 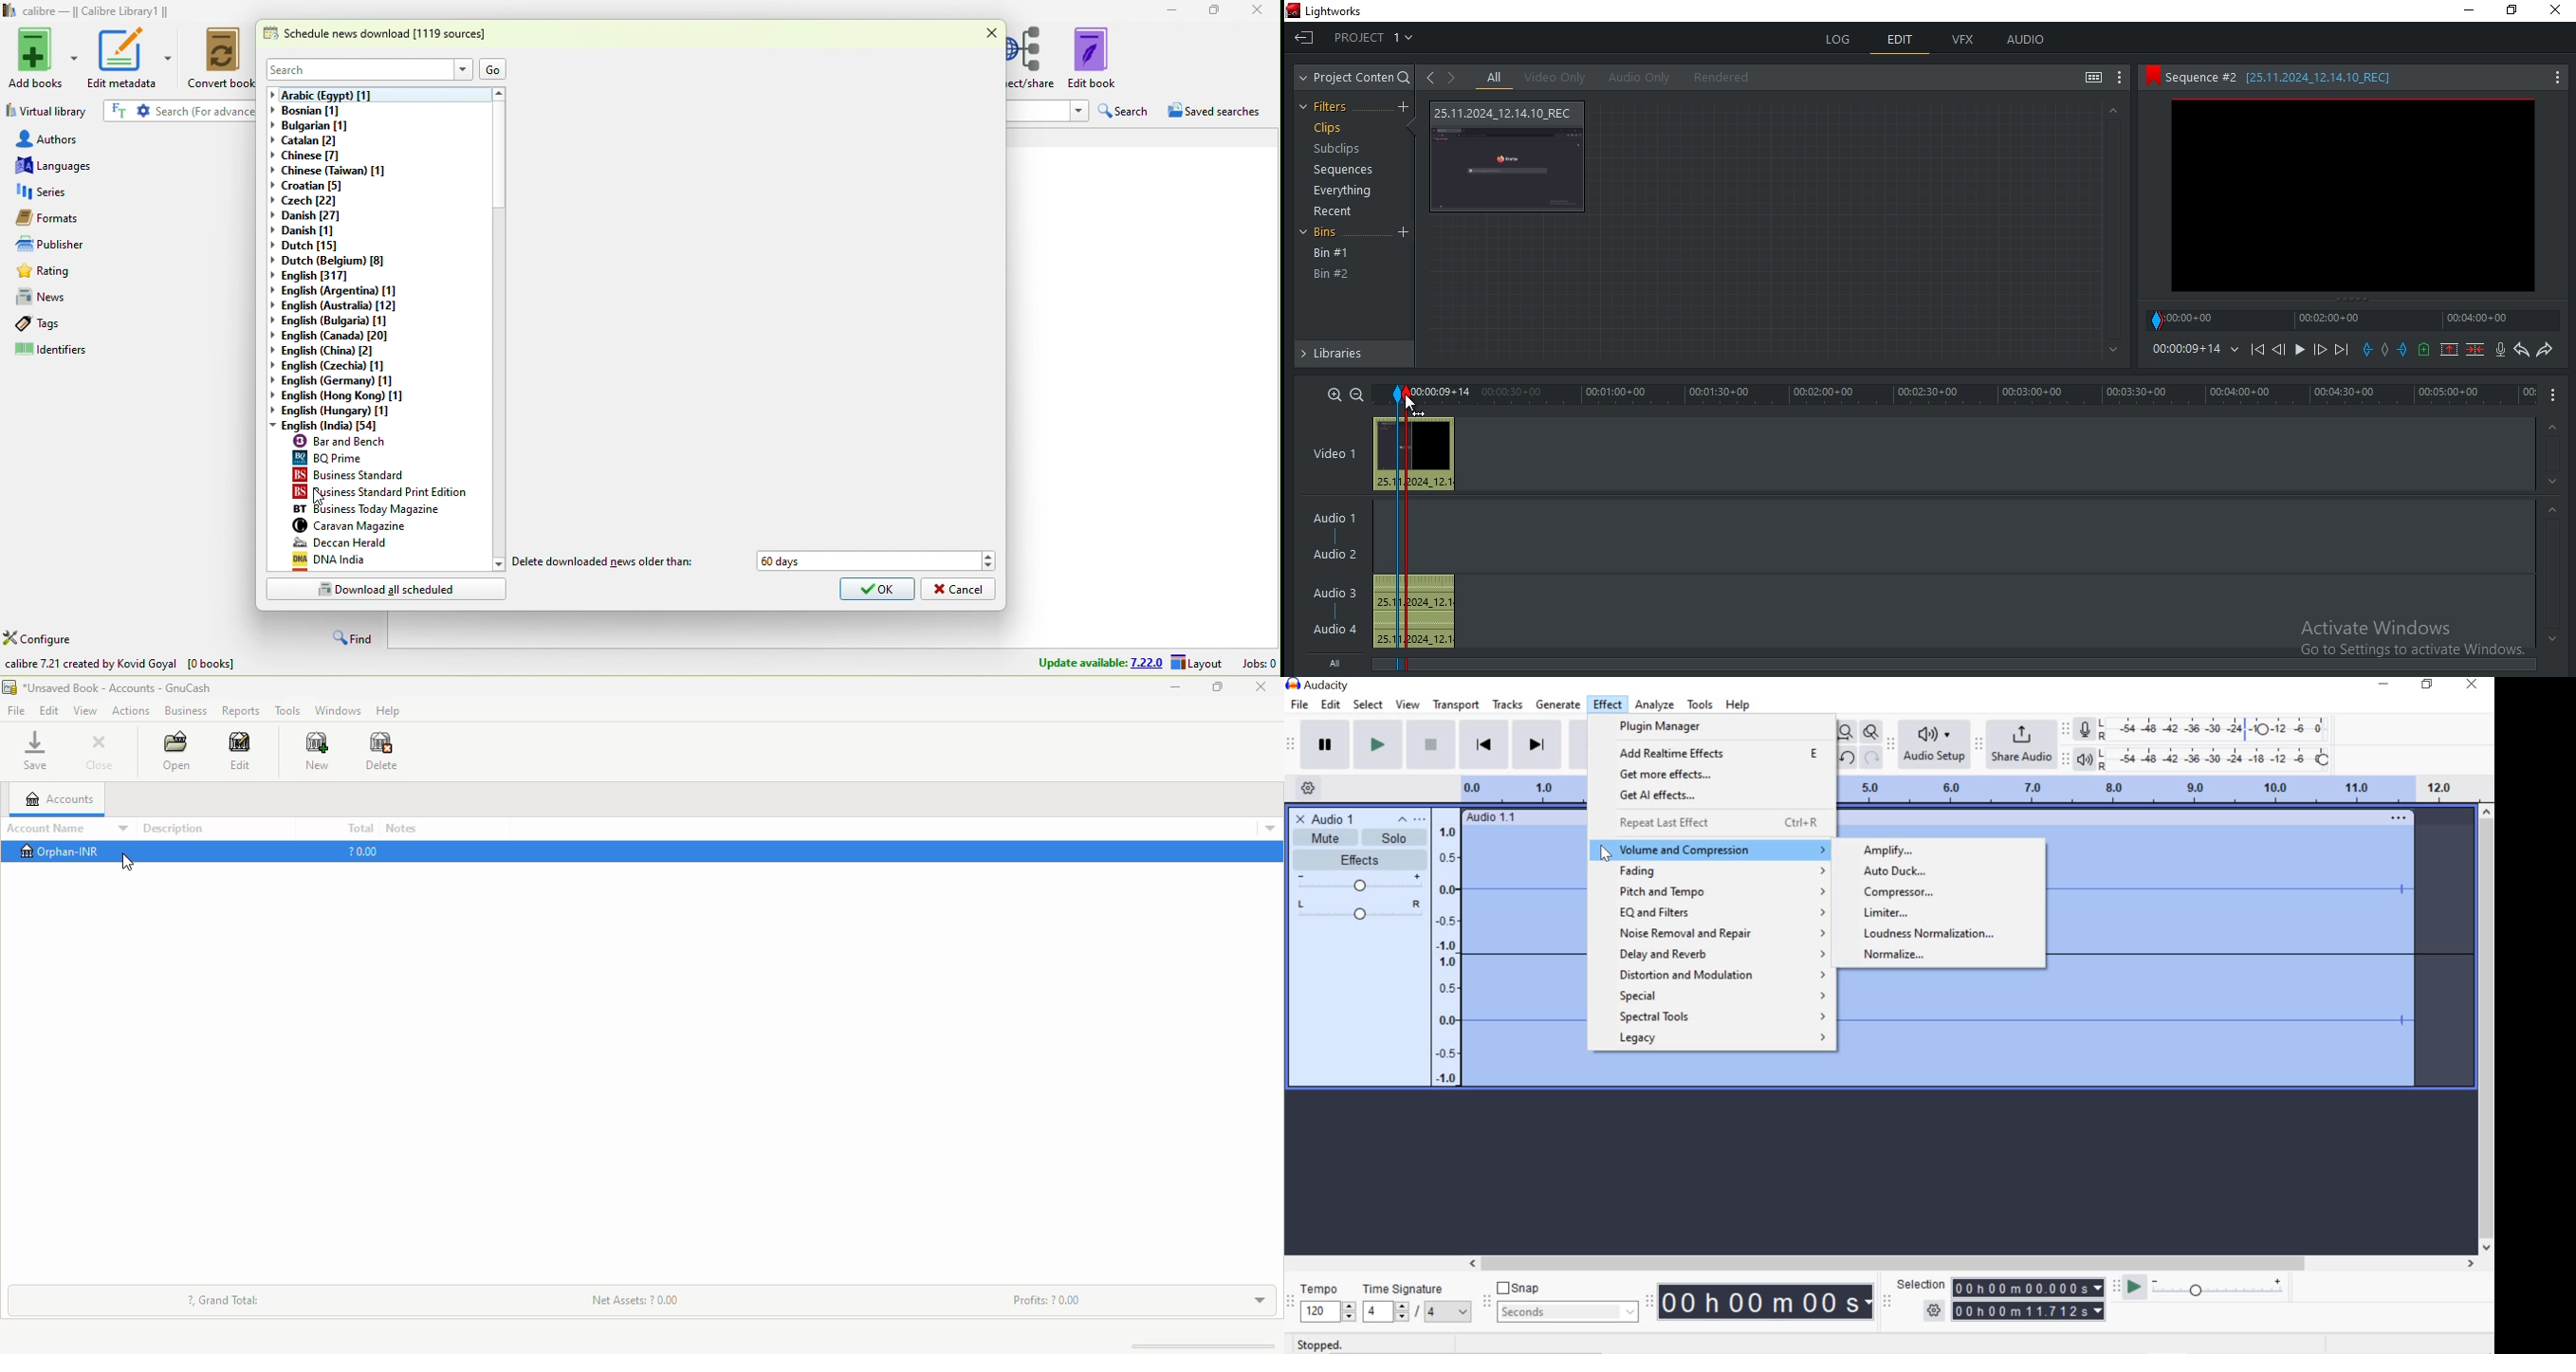 What do you see at coordinates (36, 750) in the screenshot?
I see `save` at bounding box center [36, 750].